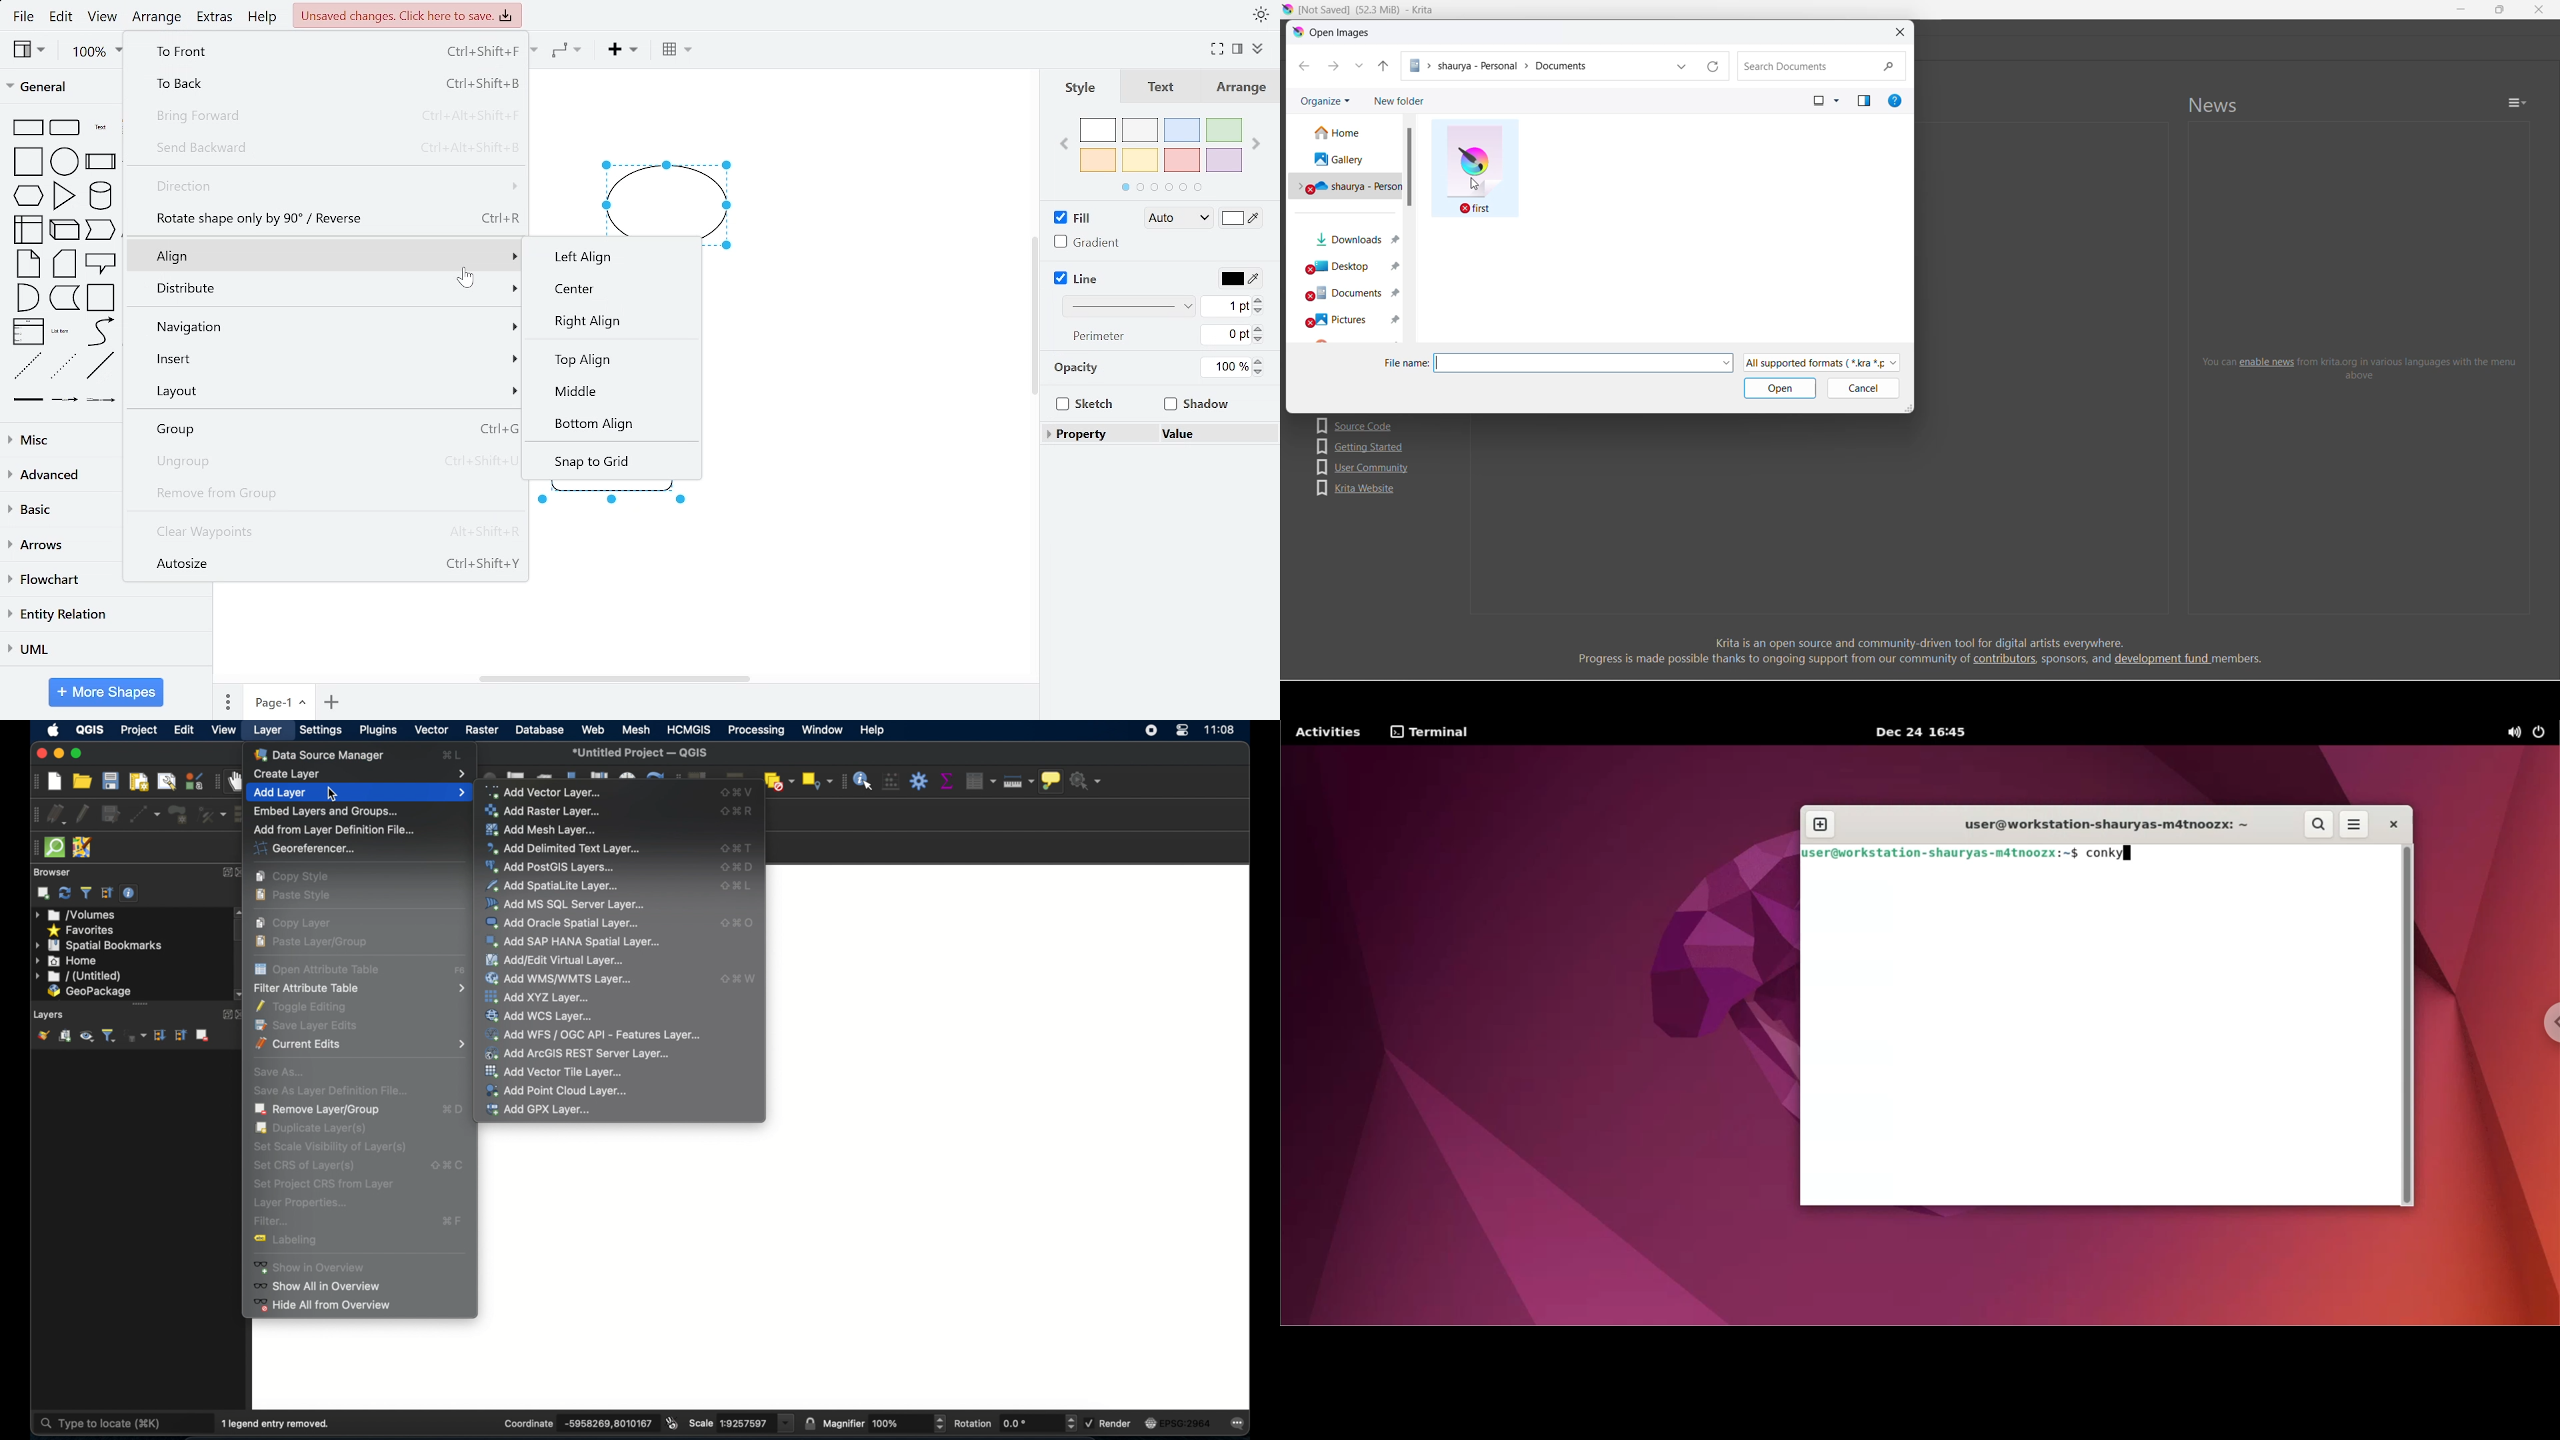 The image size is (2576, 1456). Describe the element at coordinates (1345, 157) in the screenshot. I see `gallery` at that location.